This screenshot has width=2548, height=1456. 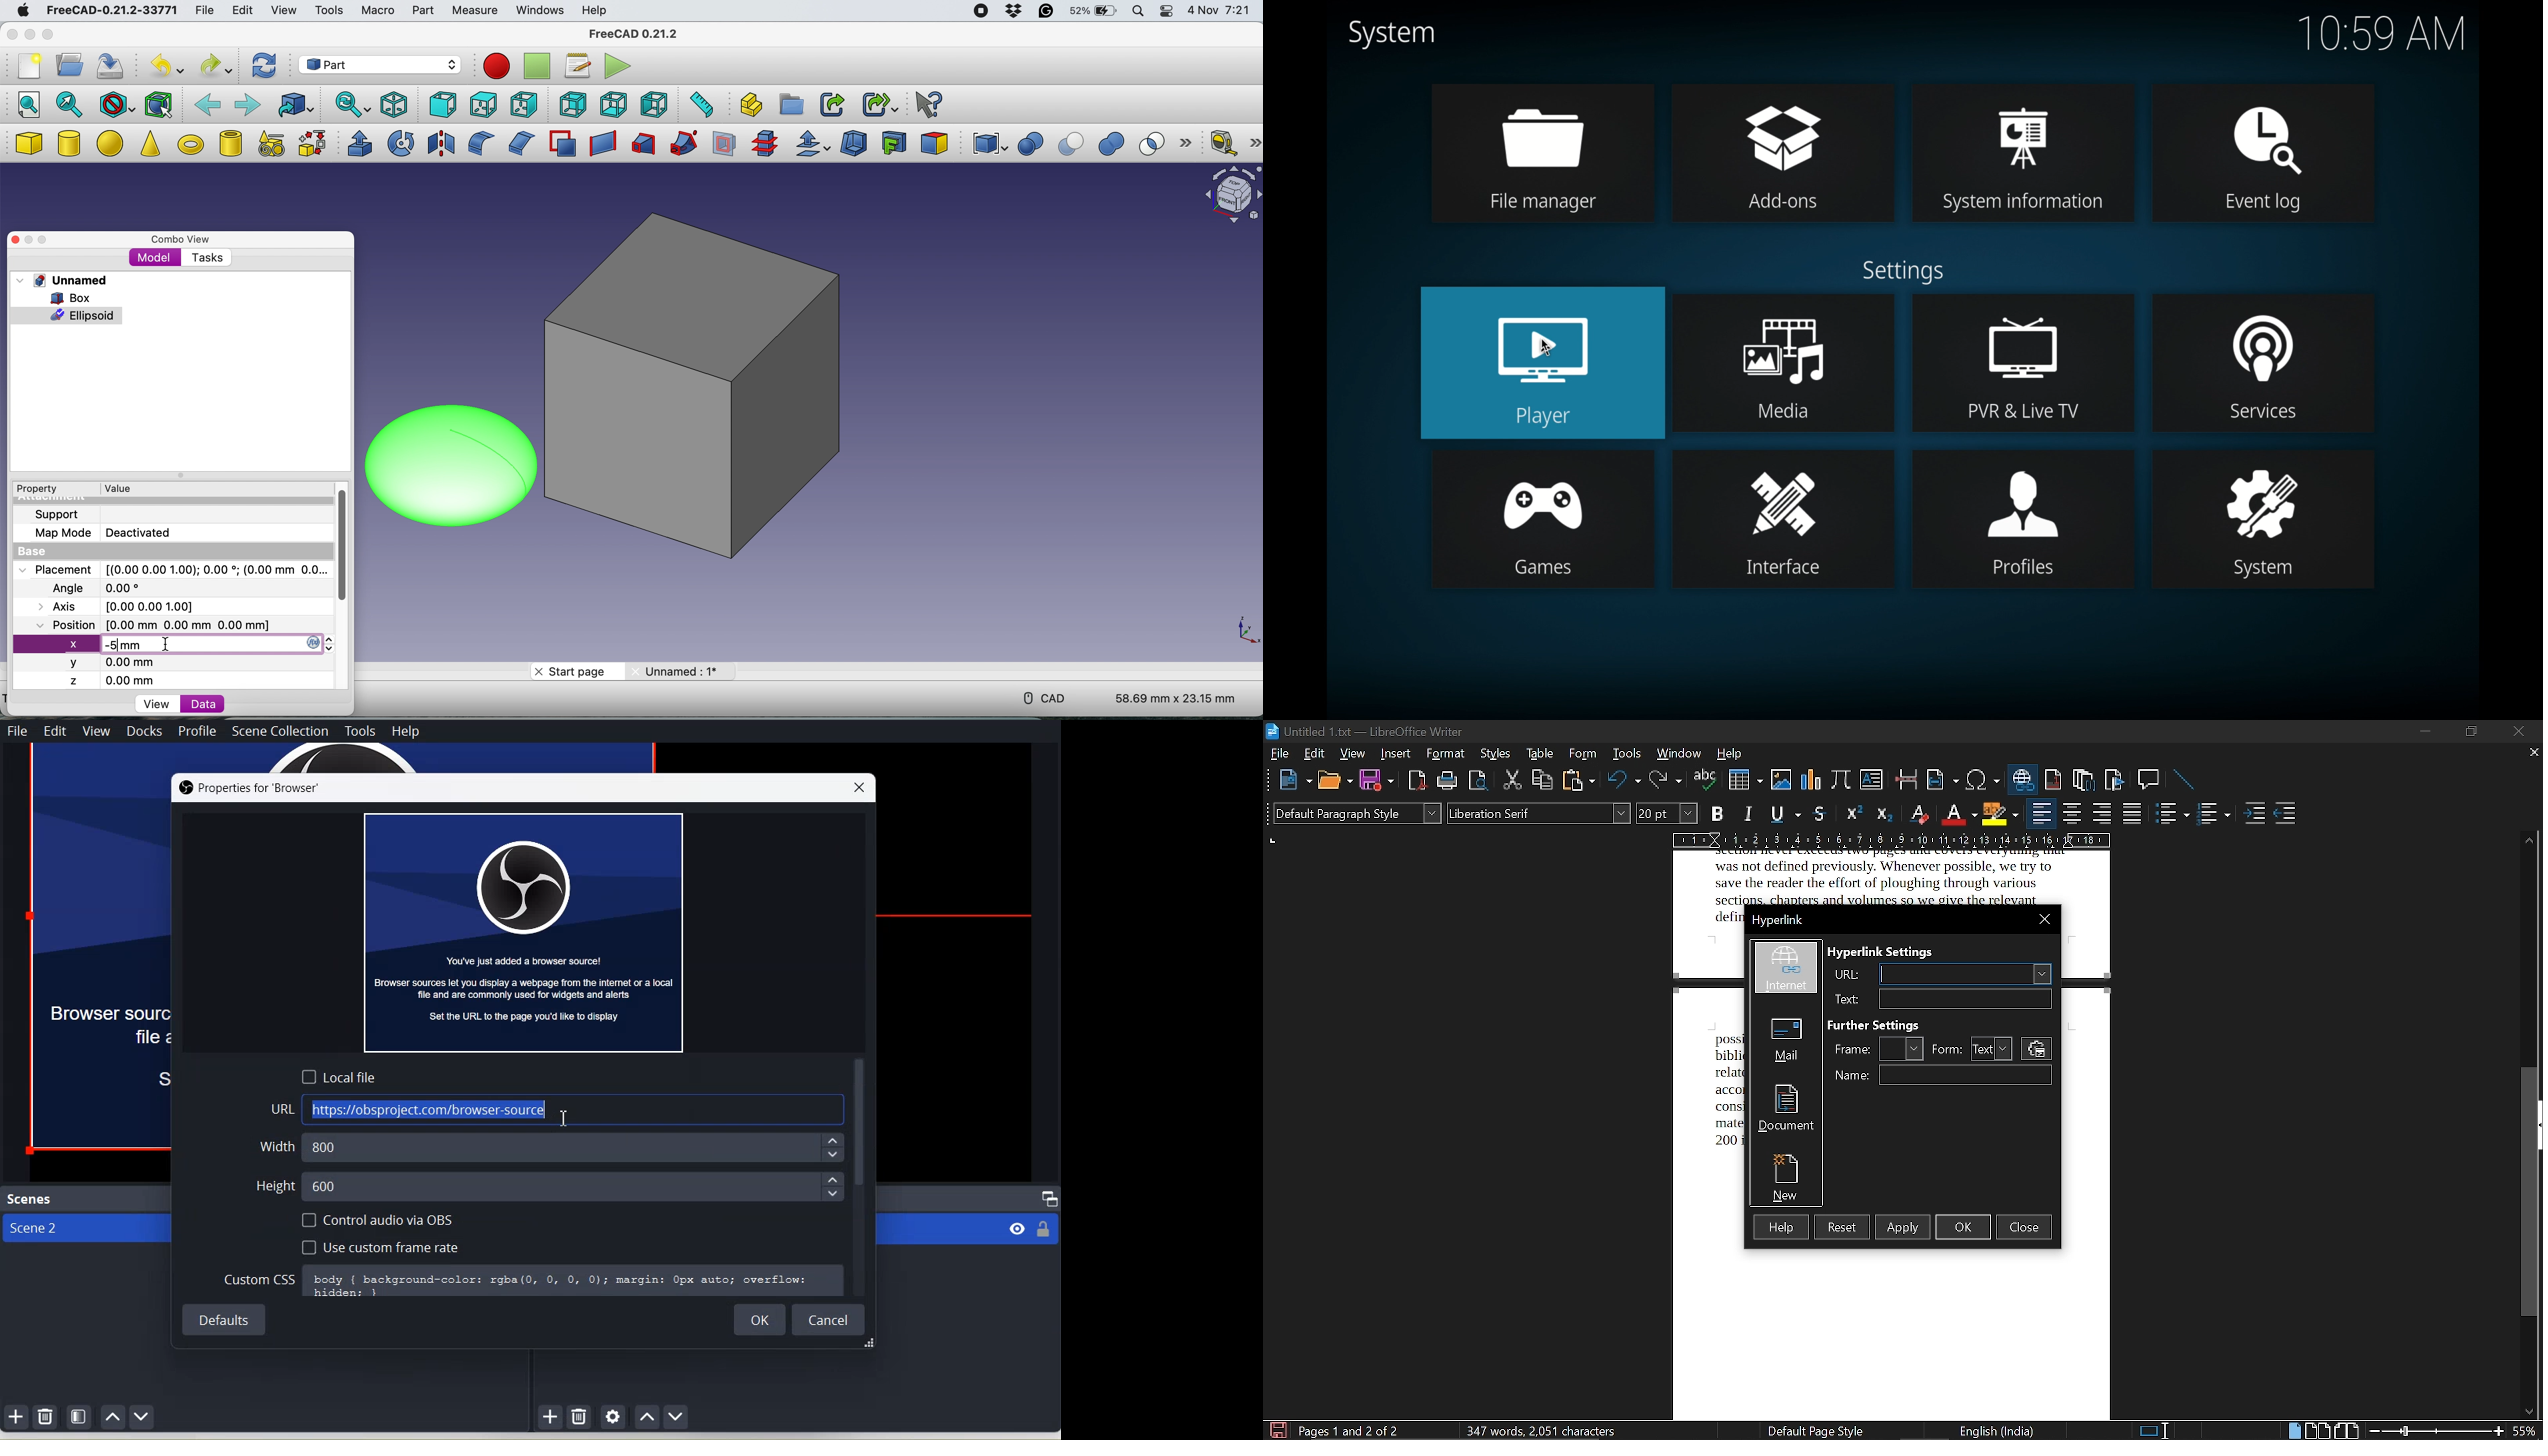 What do you see at coordinates (451, 466) in the screenshot?
I see `ellipsoid` at bounding box center [451, 466].